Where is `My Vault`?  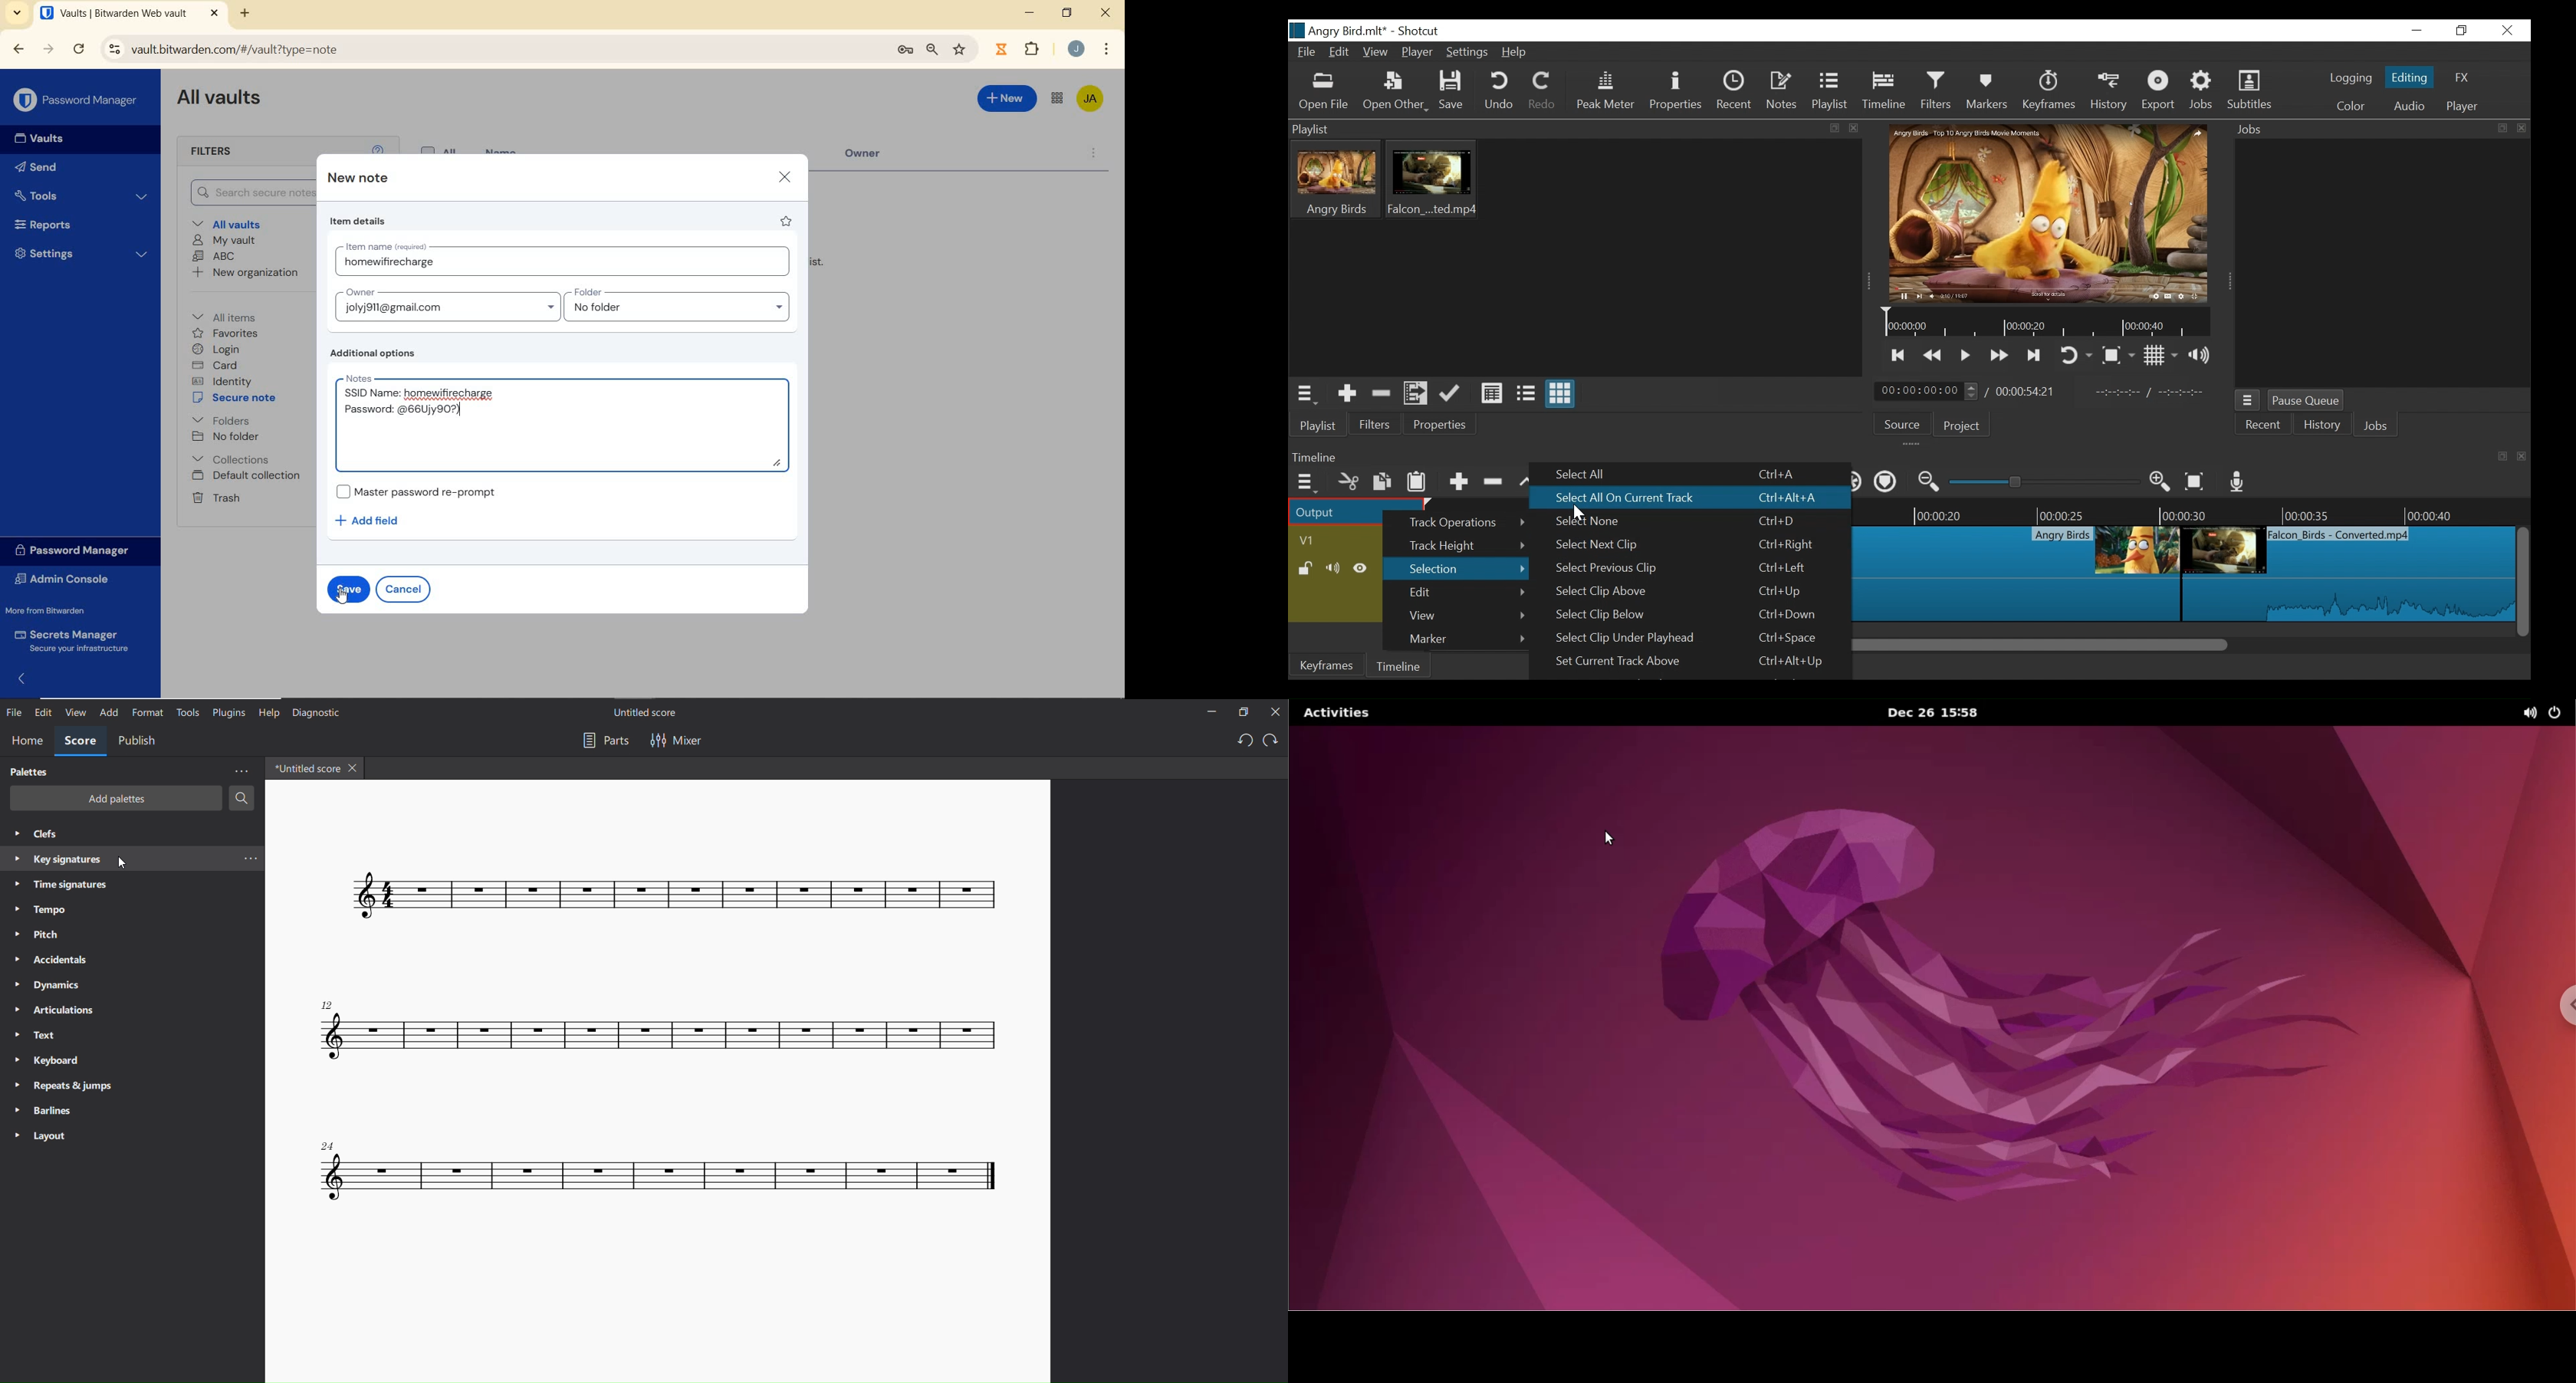
My Vault is located at coordinates (224, 241).